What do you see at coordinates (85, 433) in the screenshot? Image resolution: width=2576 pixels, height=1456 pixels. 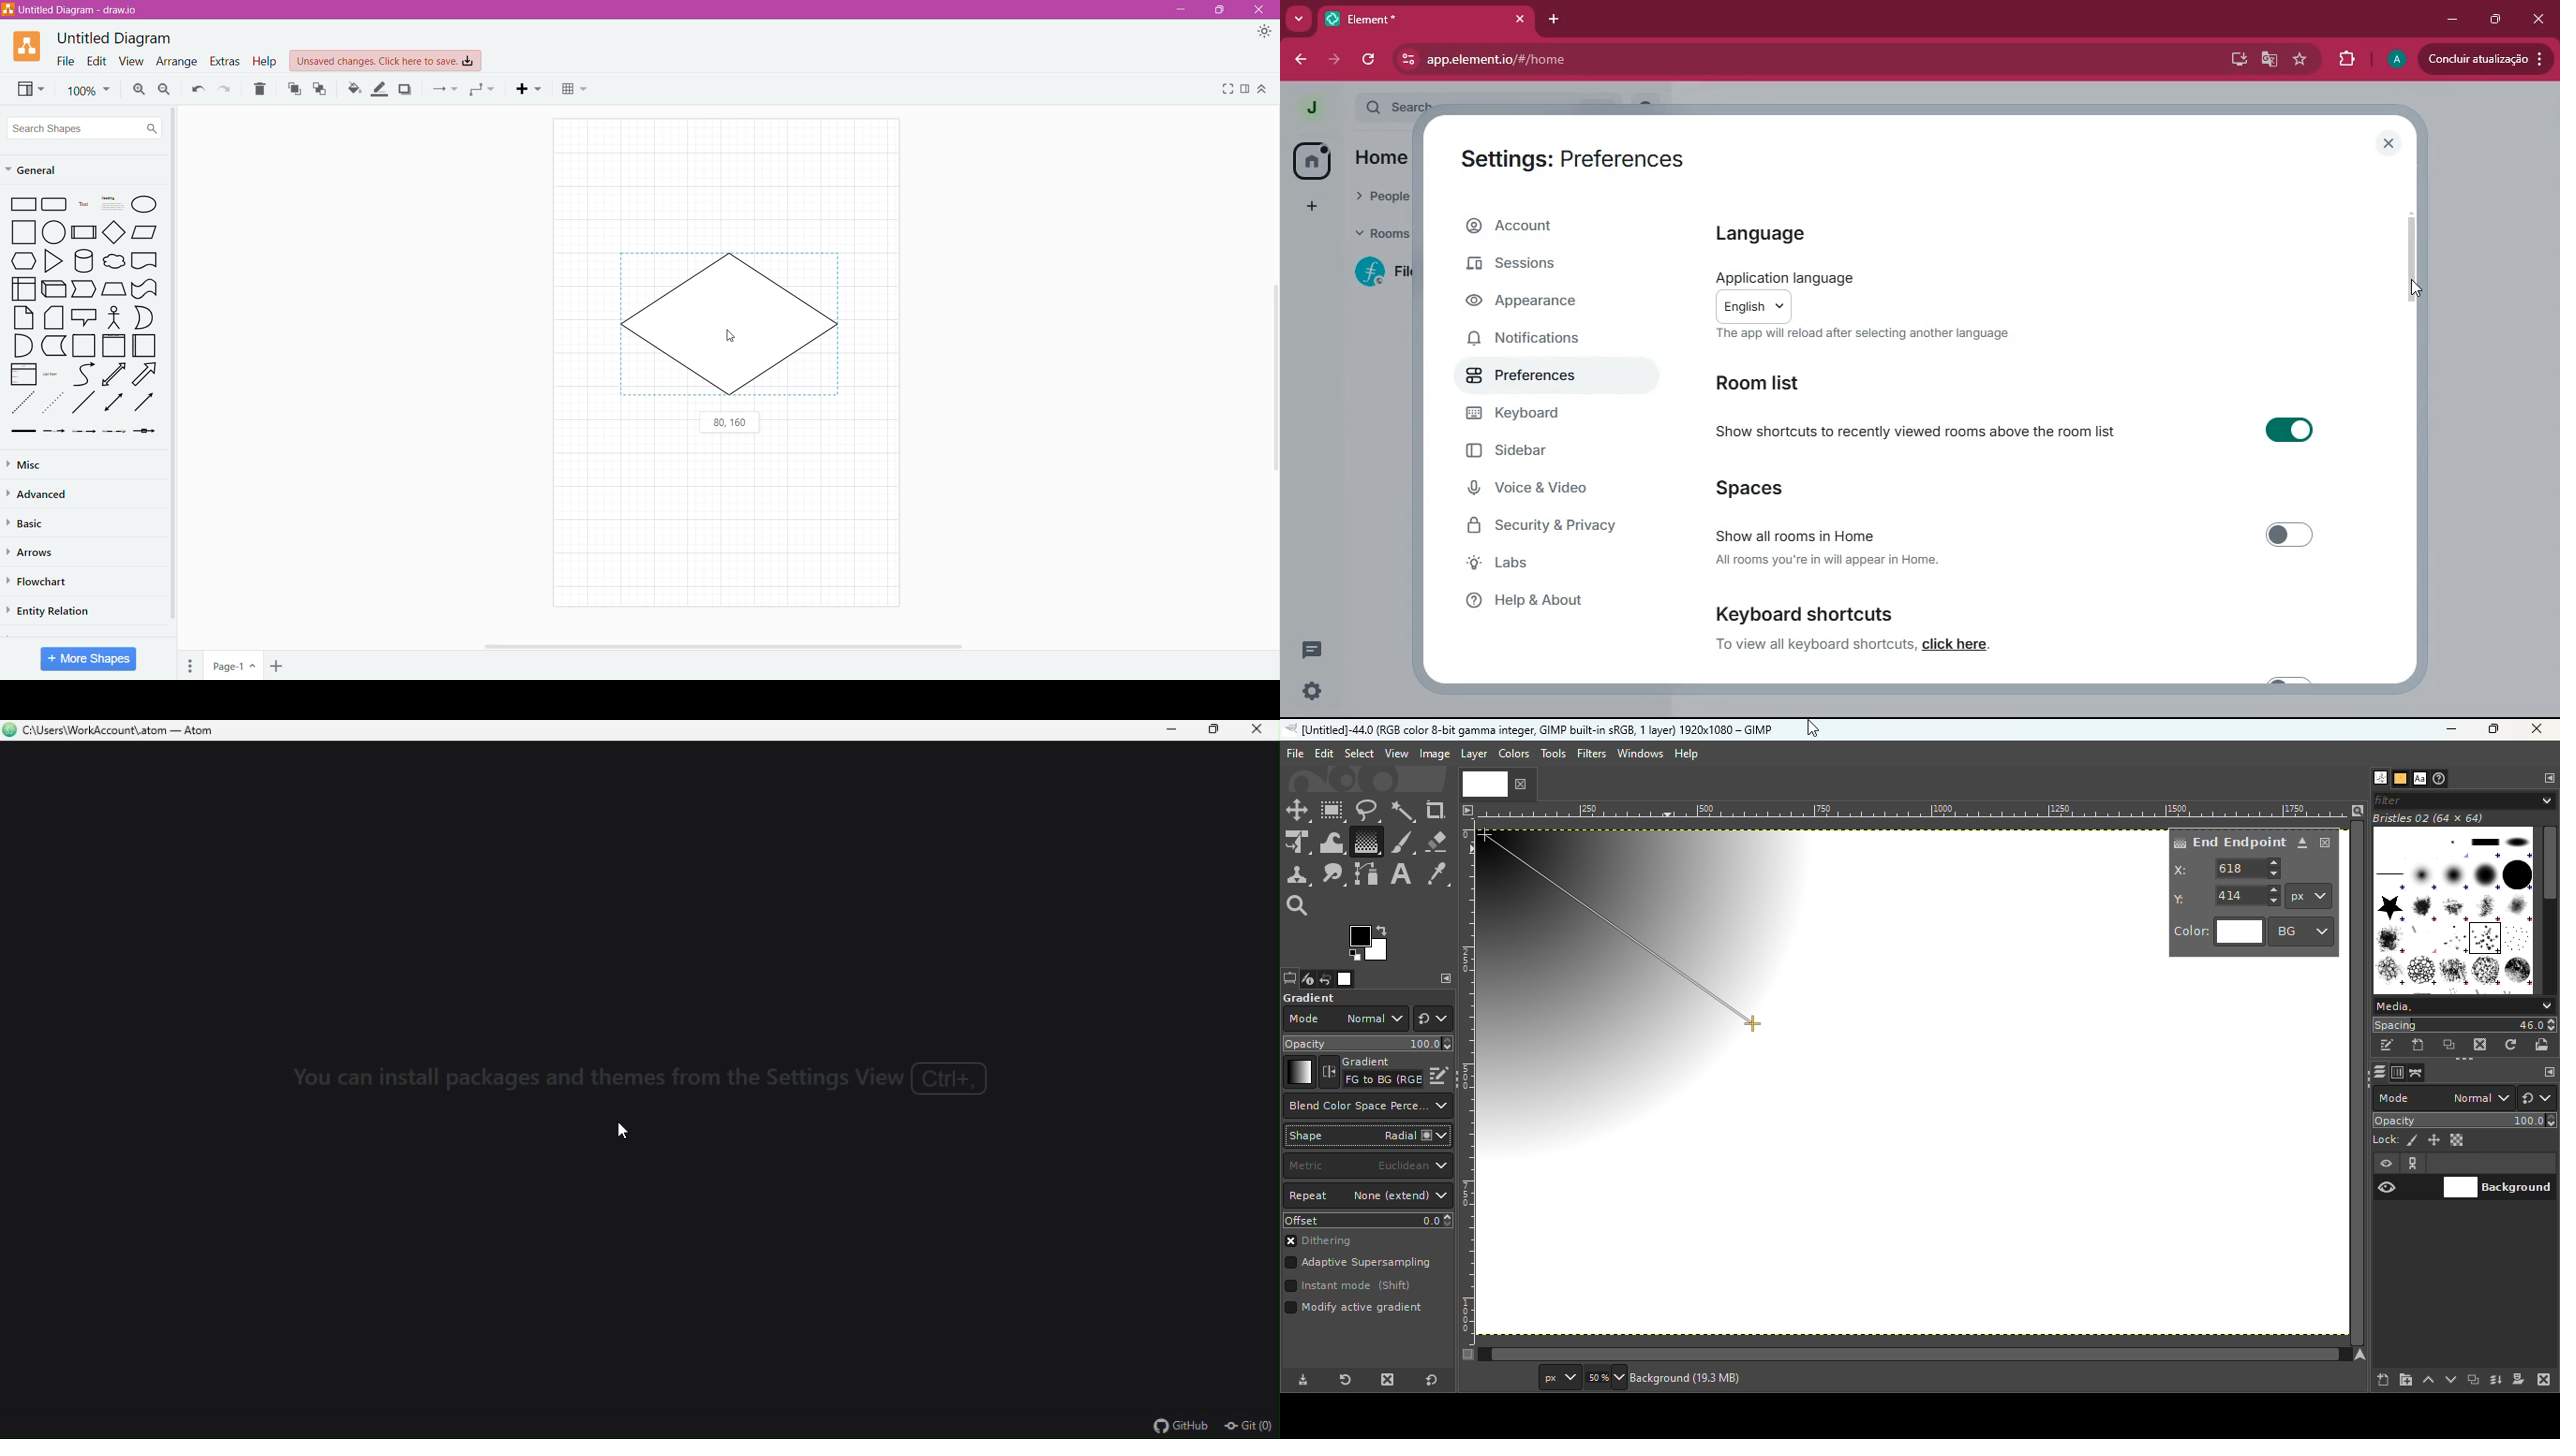 I see `Connector with 2 Labels` at bounding box center [85, 433].